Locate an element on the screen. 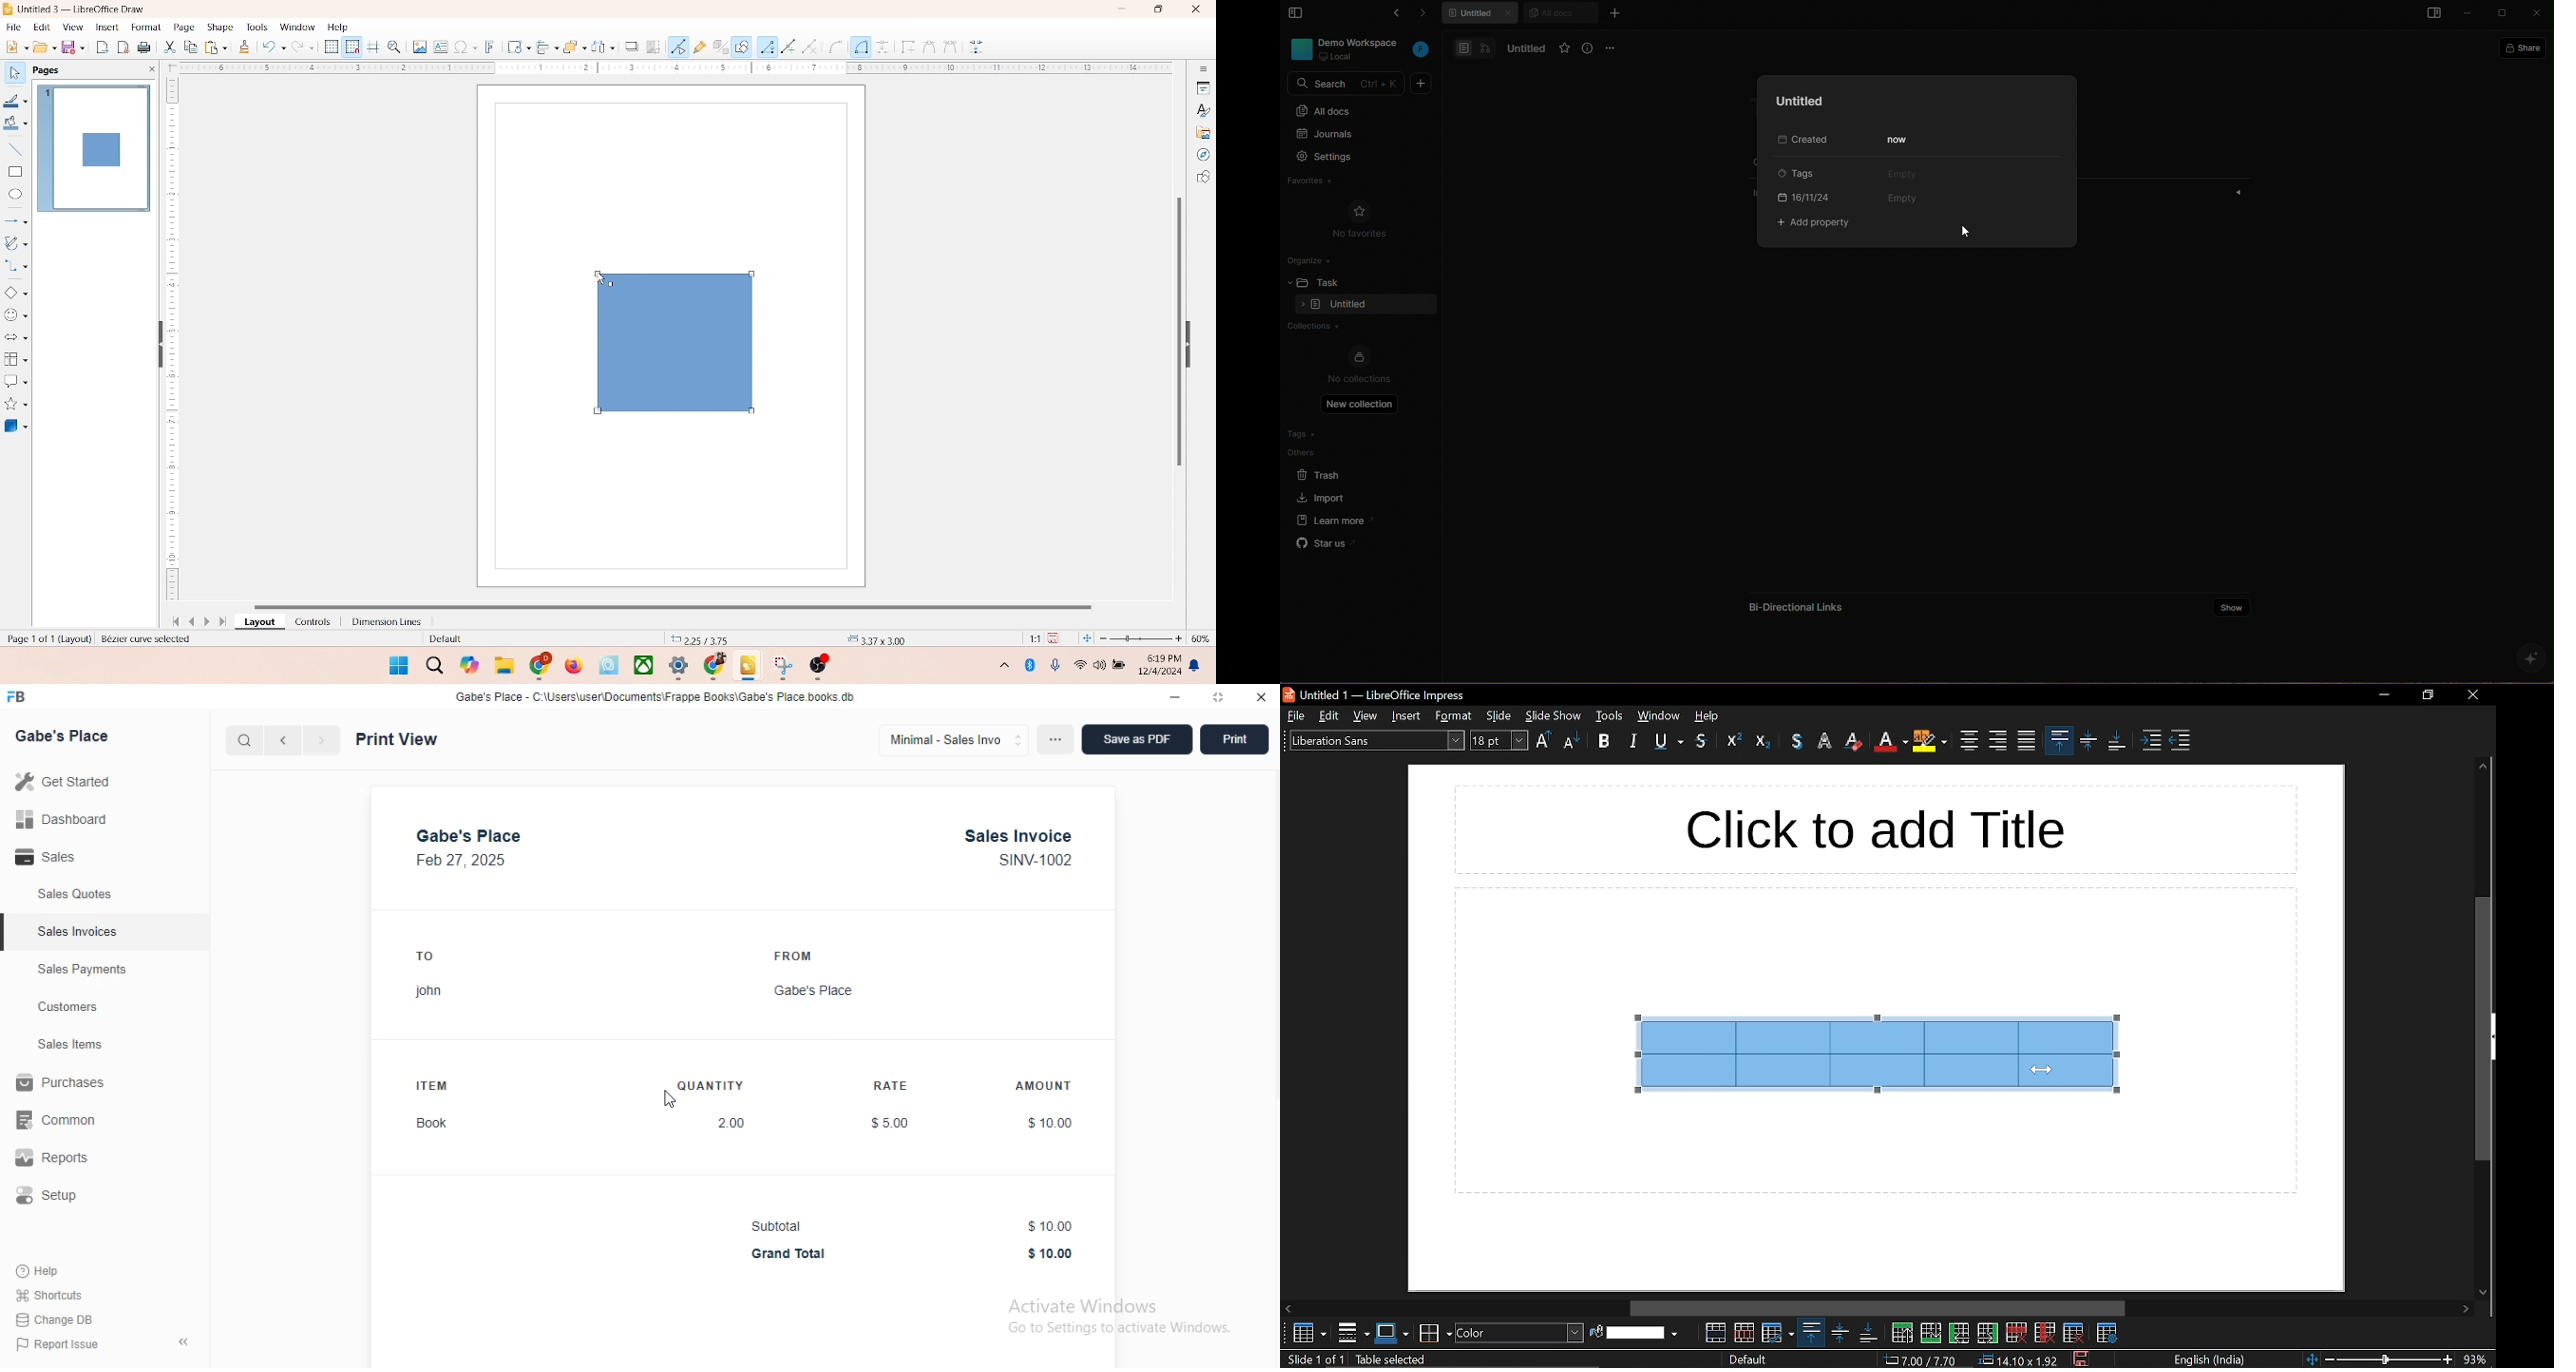  save as PDF is located at coordinates (1137, 739).